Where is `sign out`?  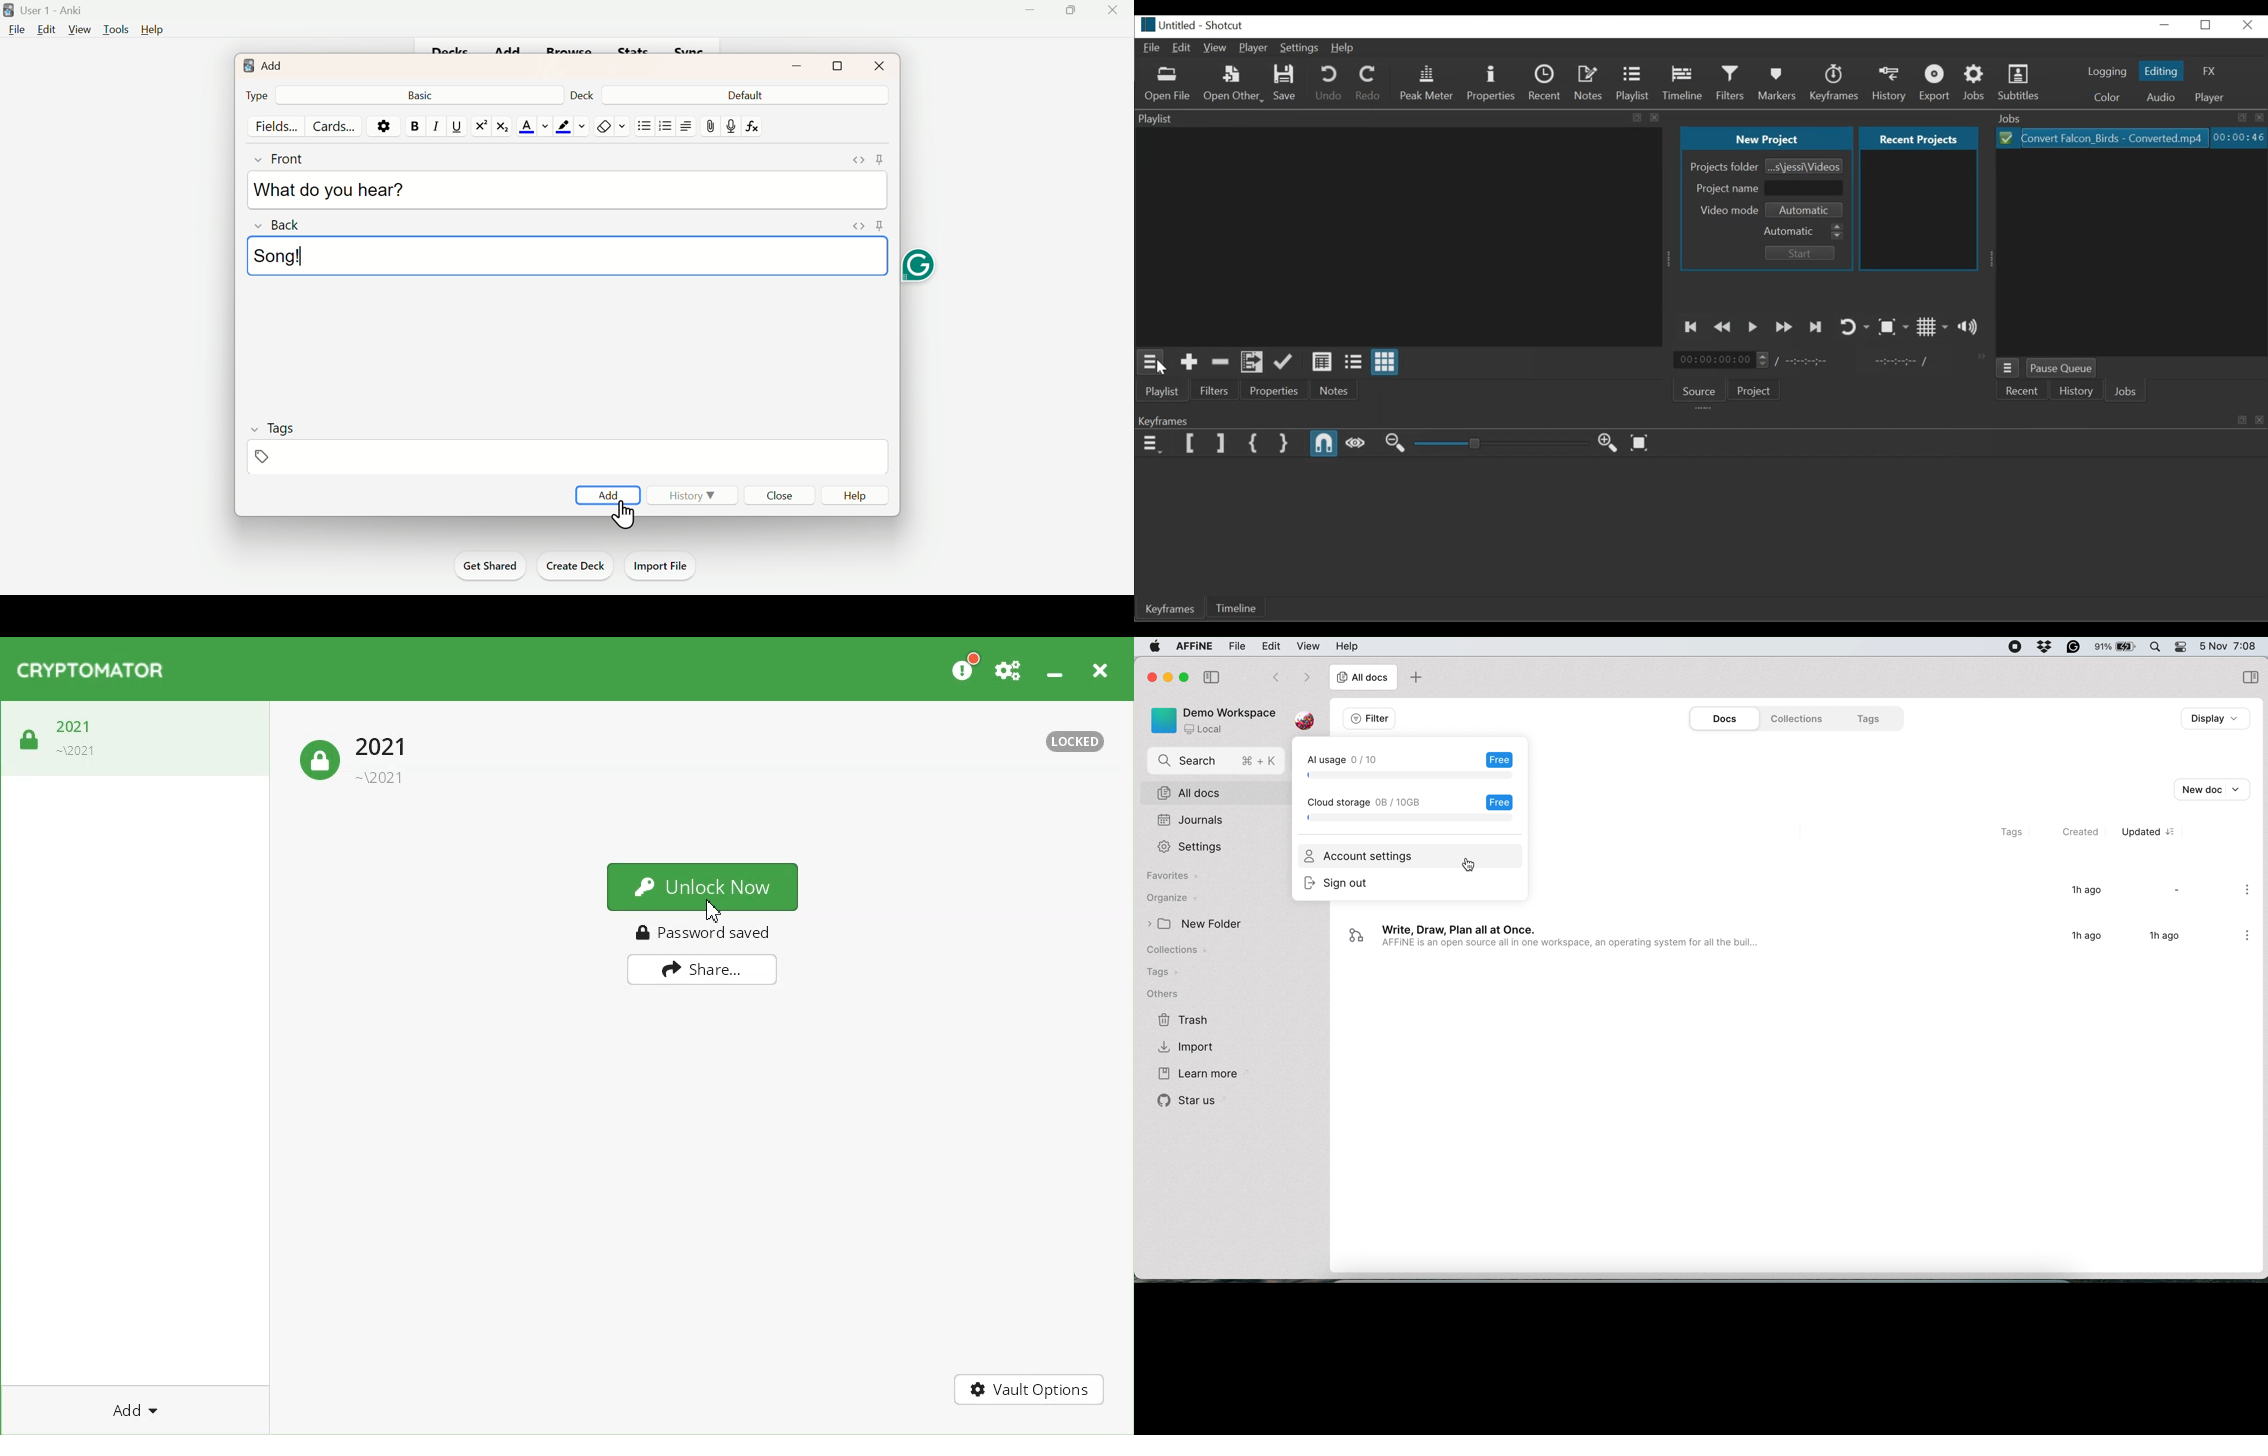 sign out is located at coordinates (1345, 883).